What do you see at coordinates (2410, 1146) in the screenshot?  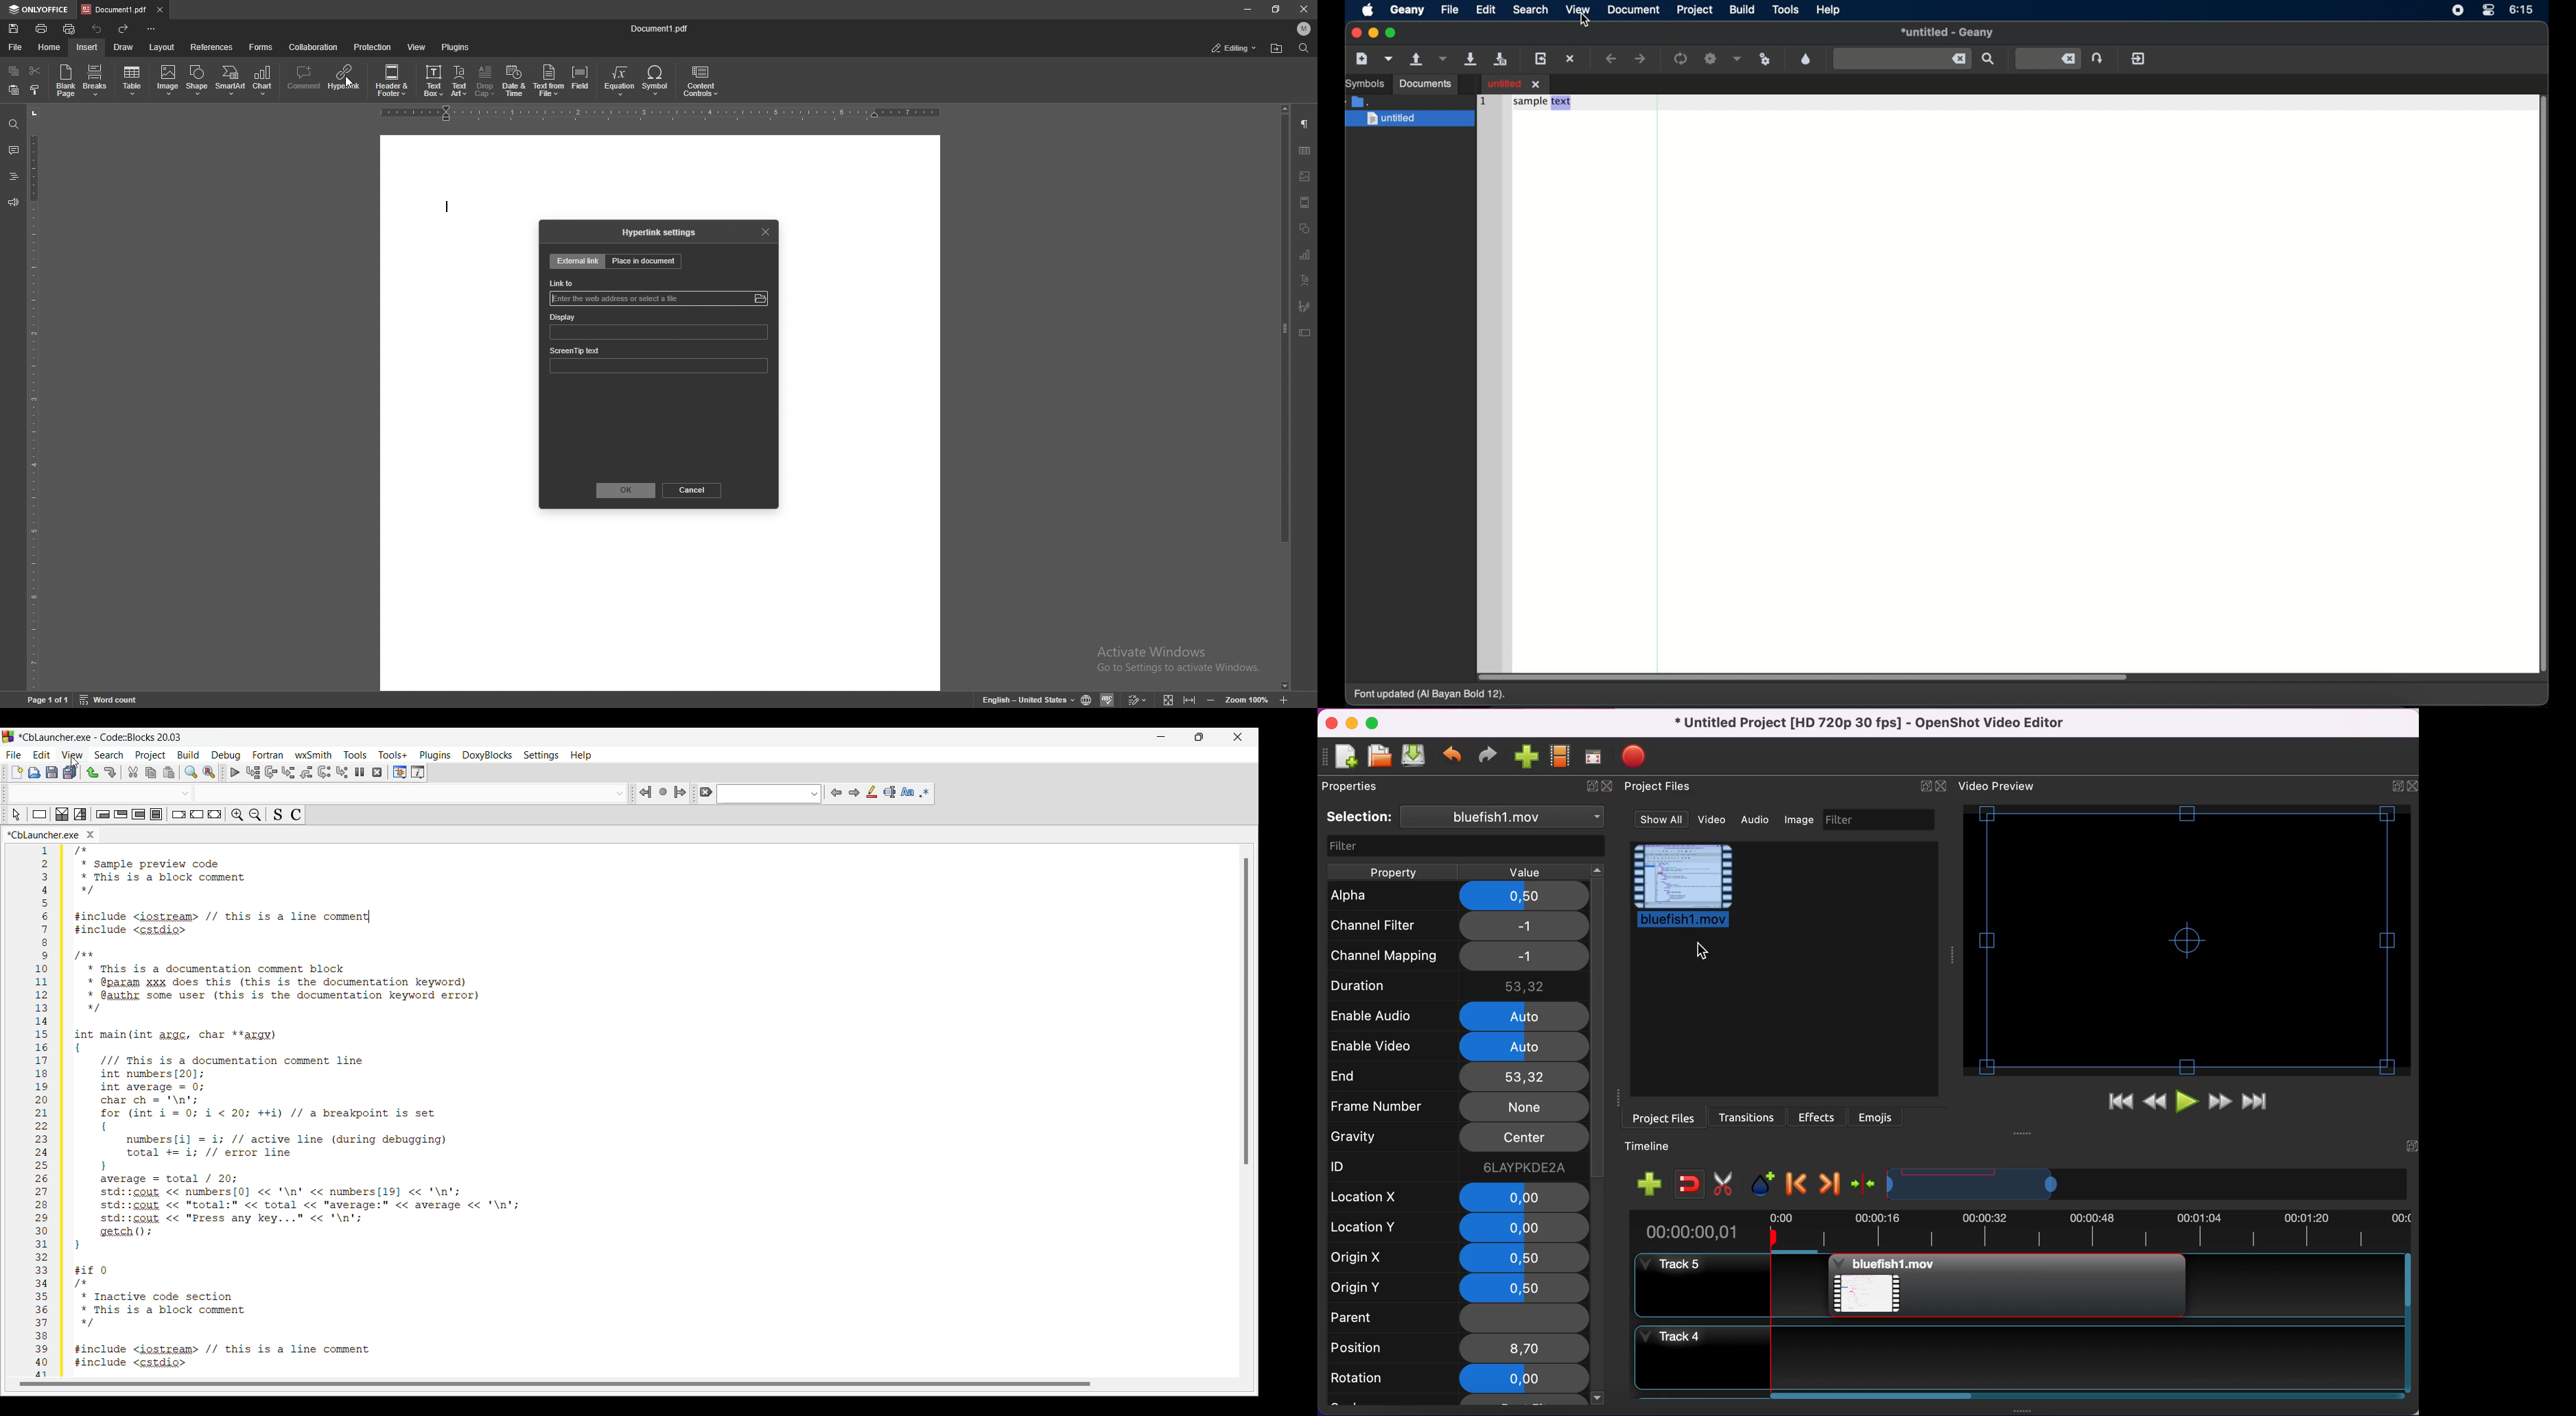 I see `expand/hide` at bounding box center [2410, 1146].